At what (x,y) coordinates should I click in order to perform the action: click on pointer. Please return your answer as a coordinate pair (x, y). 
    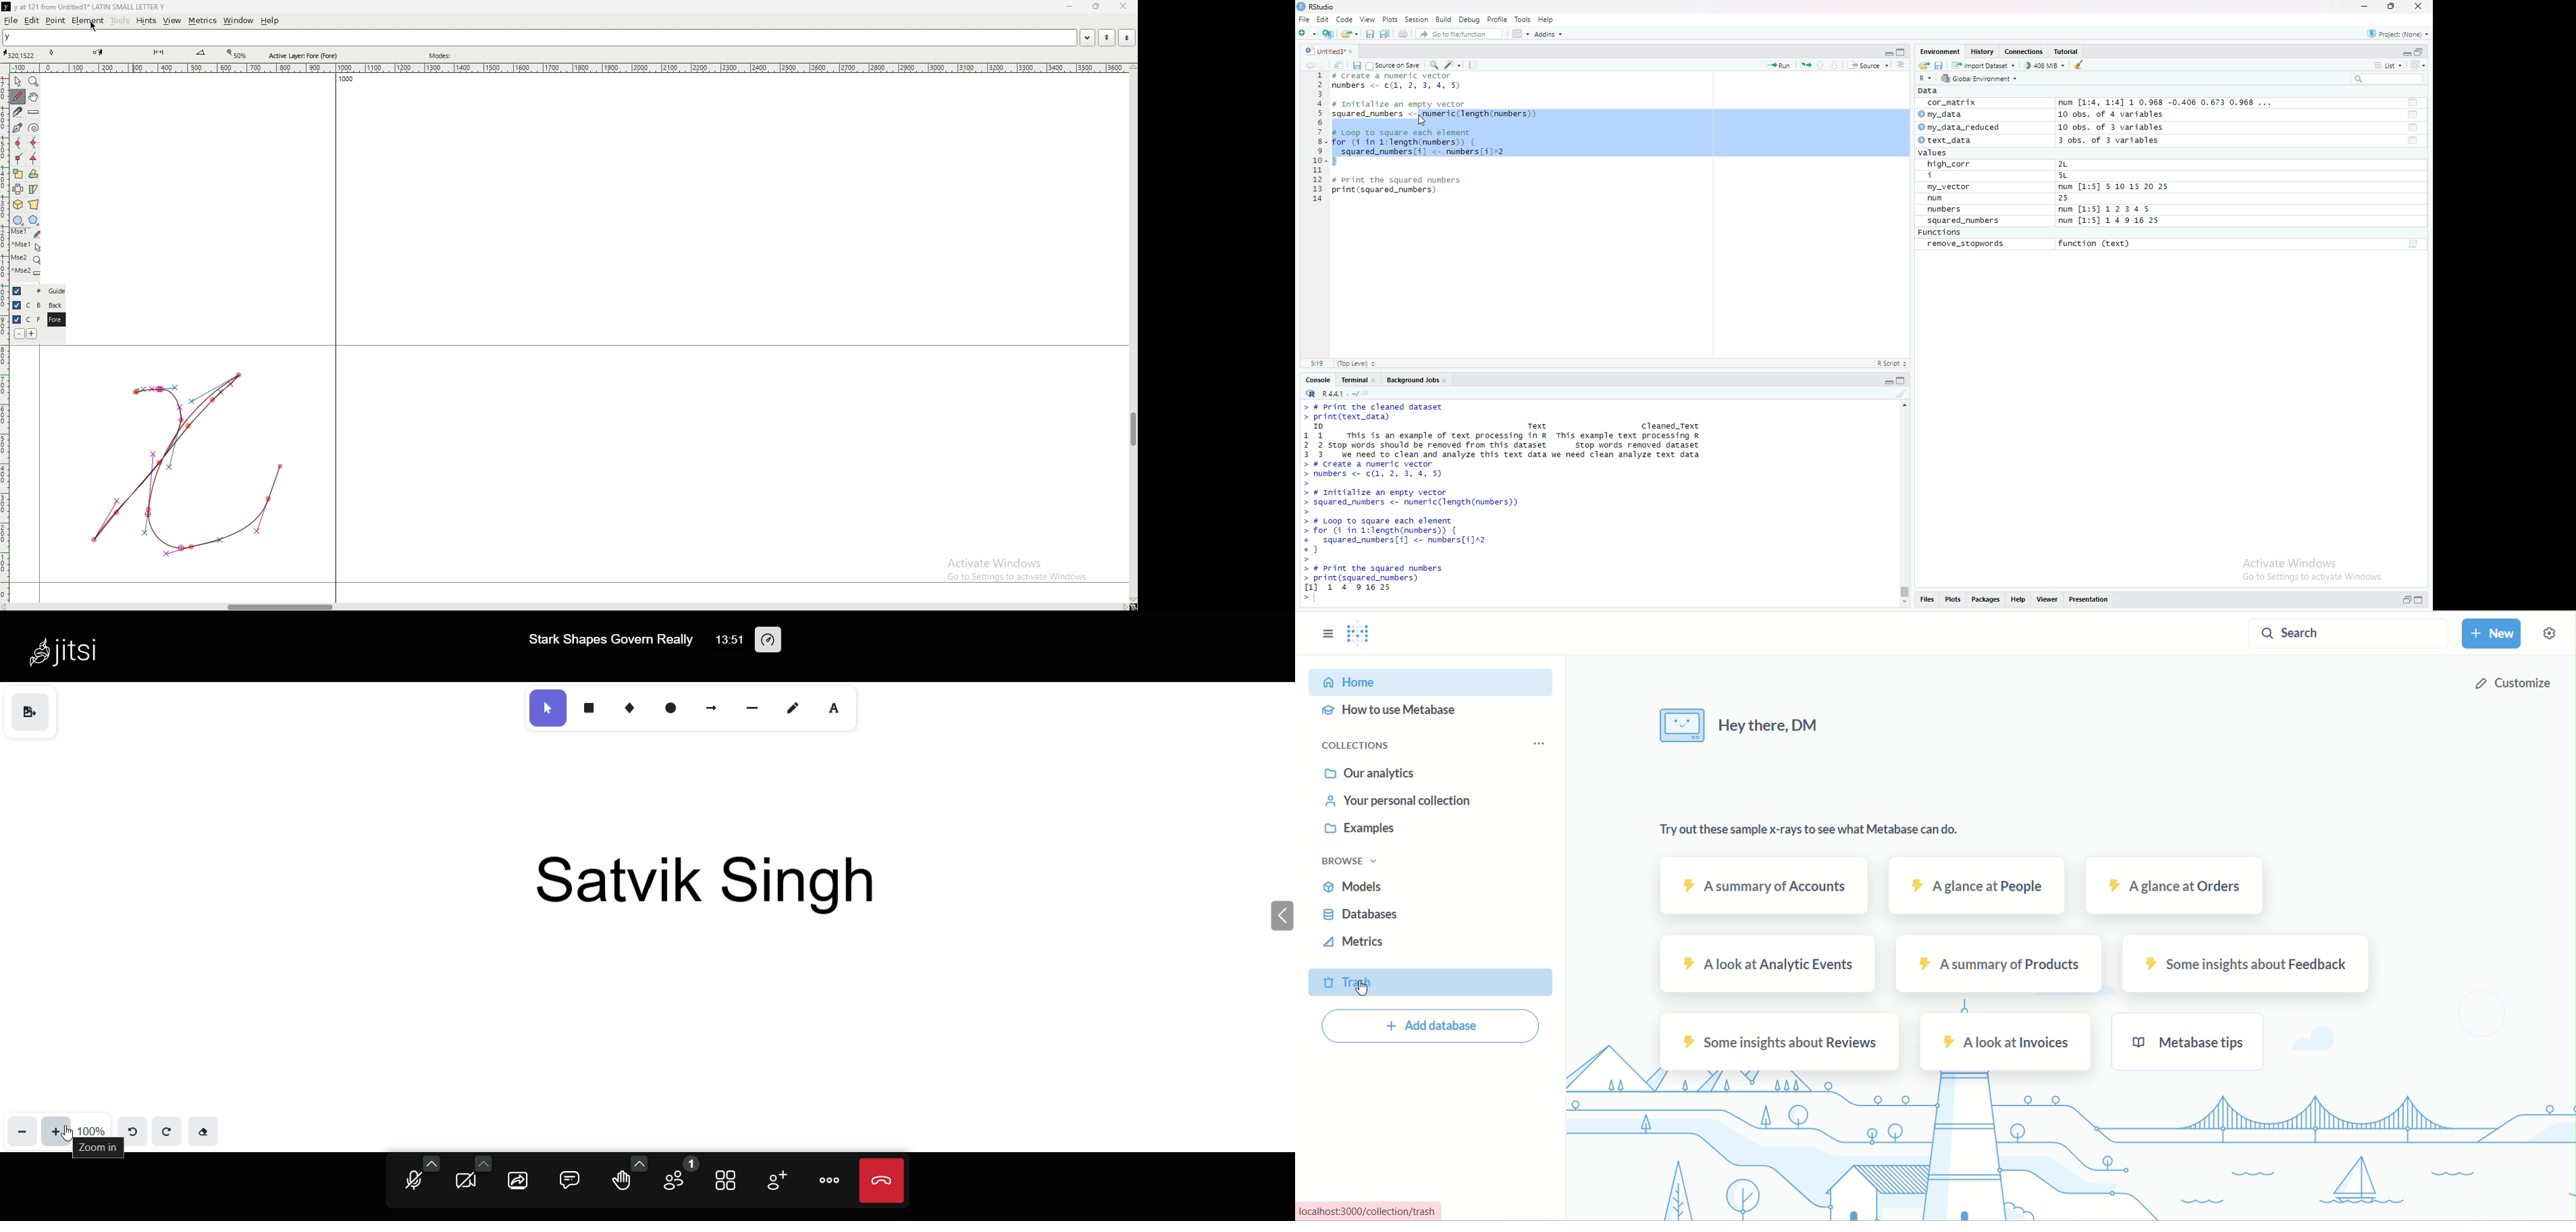
    Looking at the image, I should click on (18, 82).